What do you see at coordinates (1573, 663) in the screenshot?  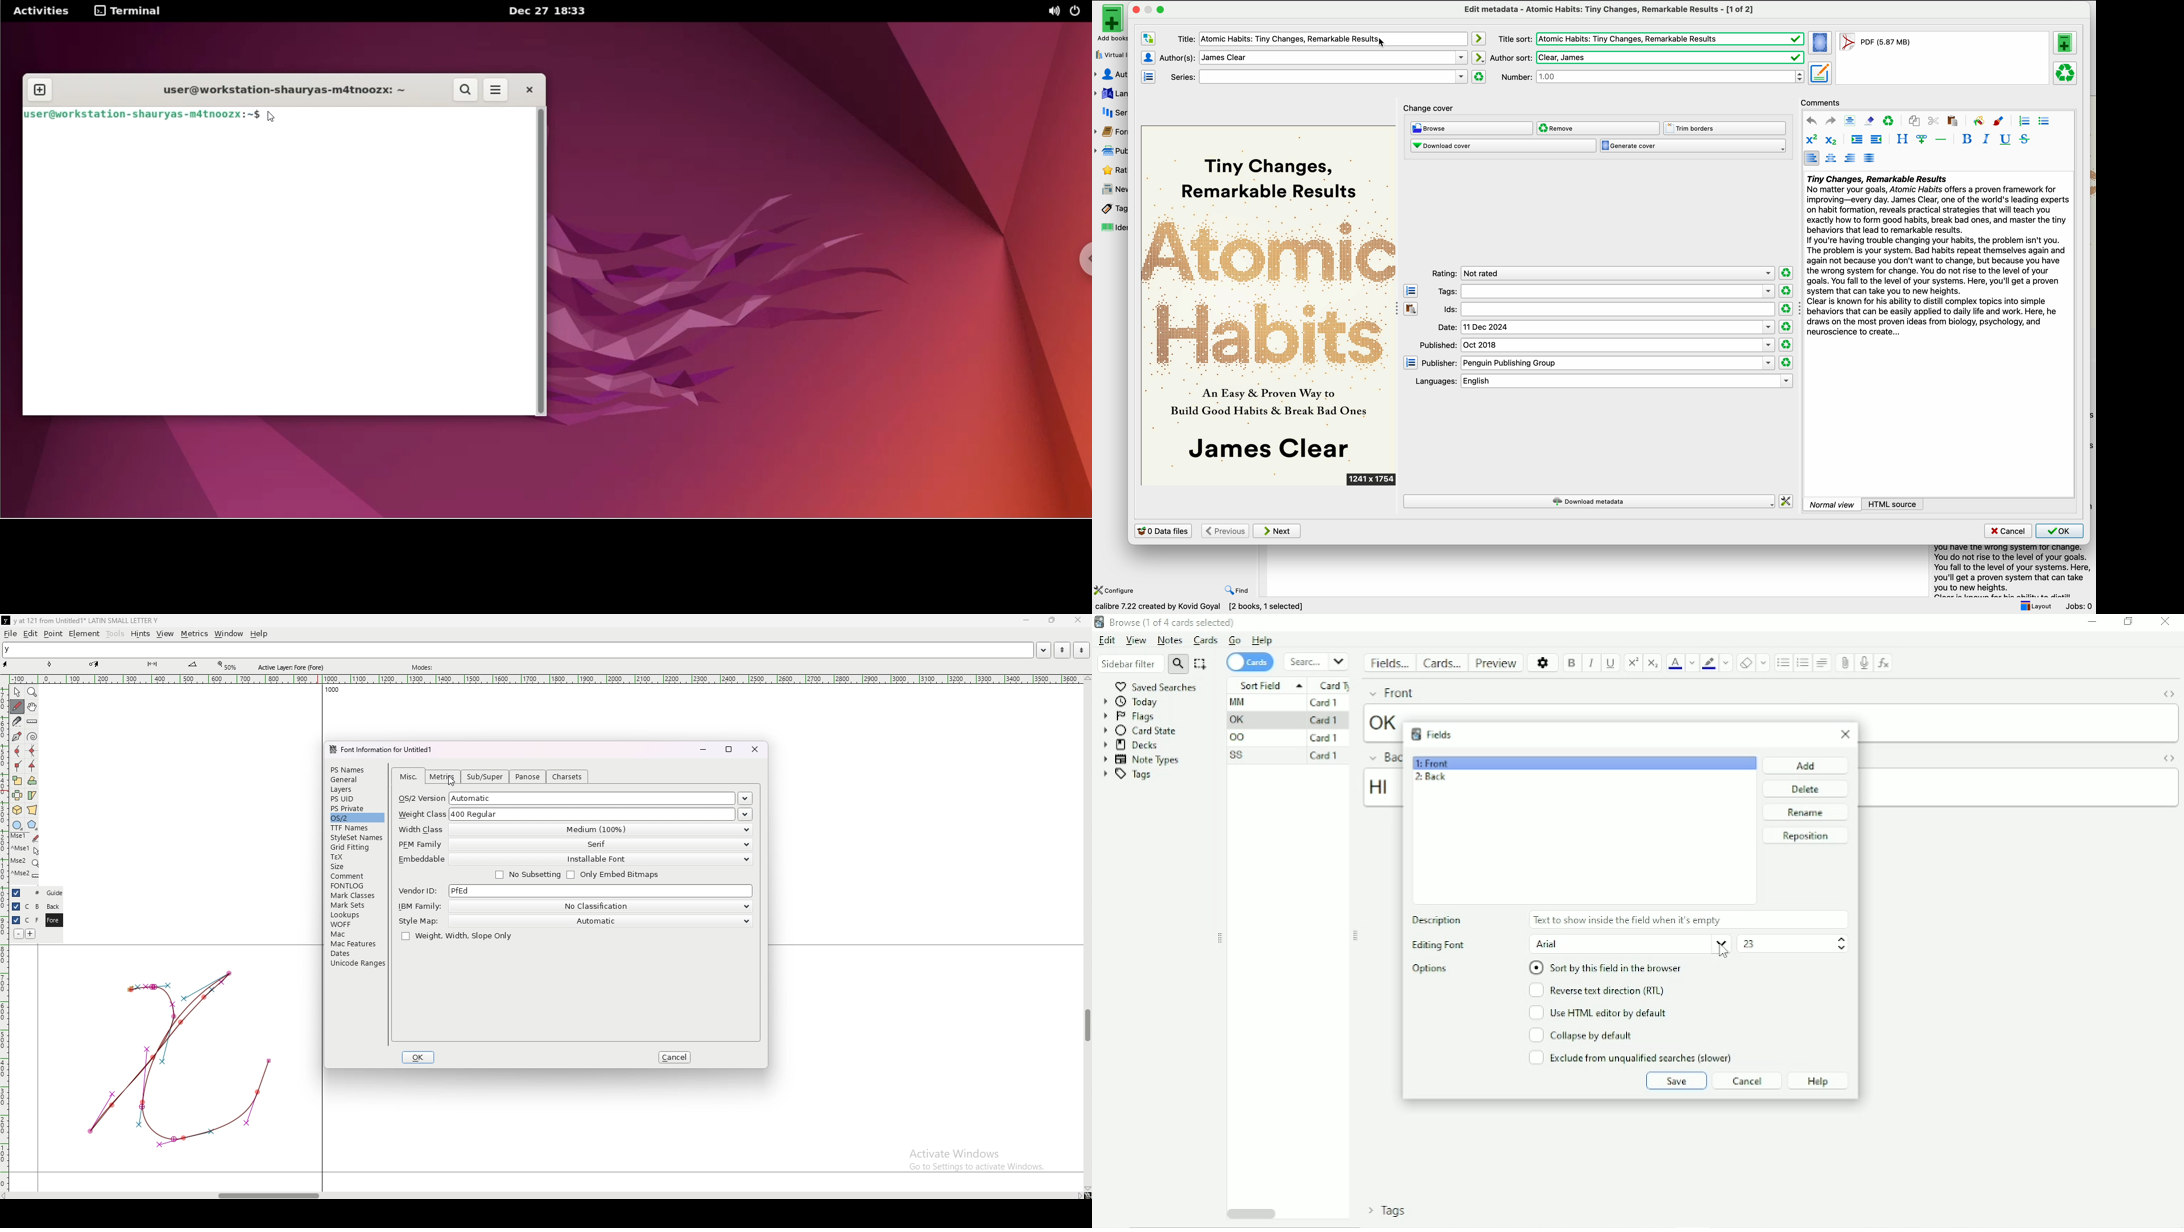 I see `Bold` at bounding box center [1573, 663].